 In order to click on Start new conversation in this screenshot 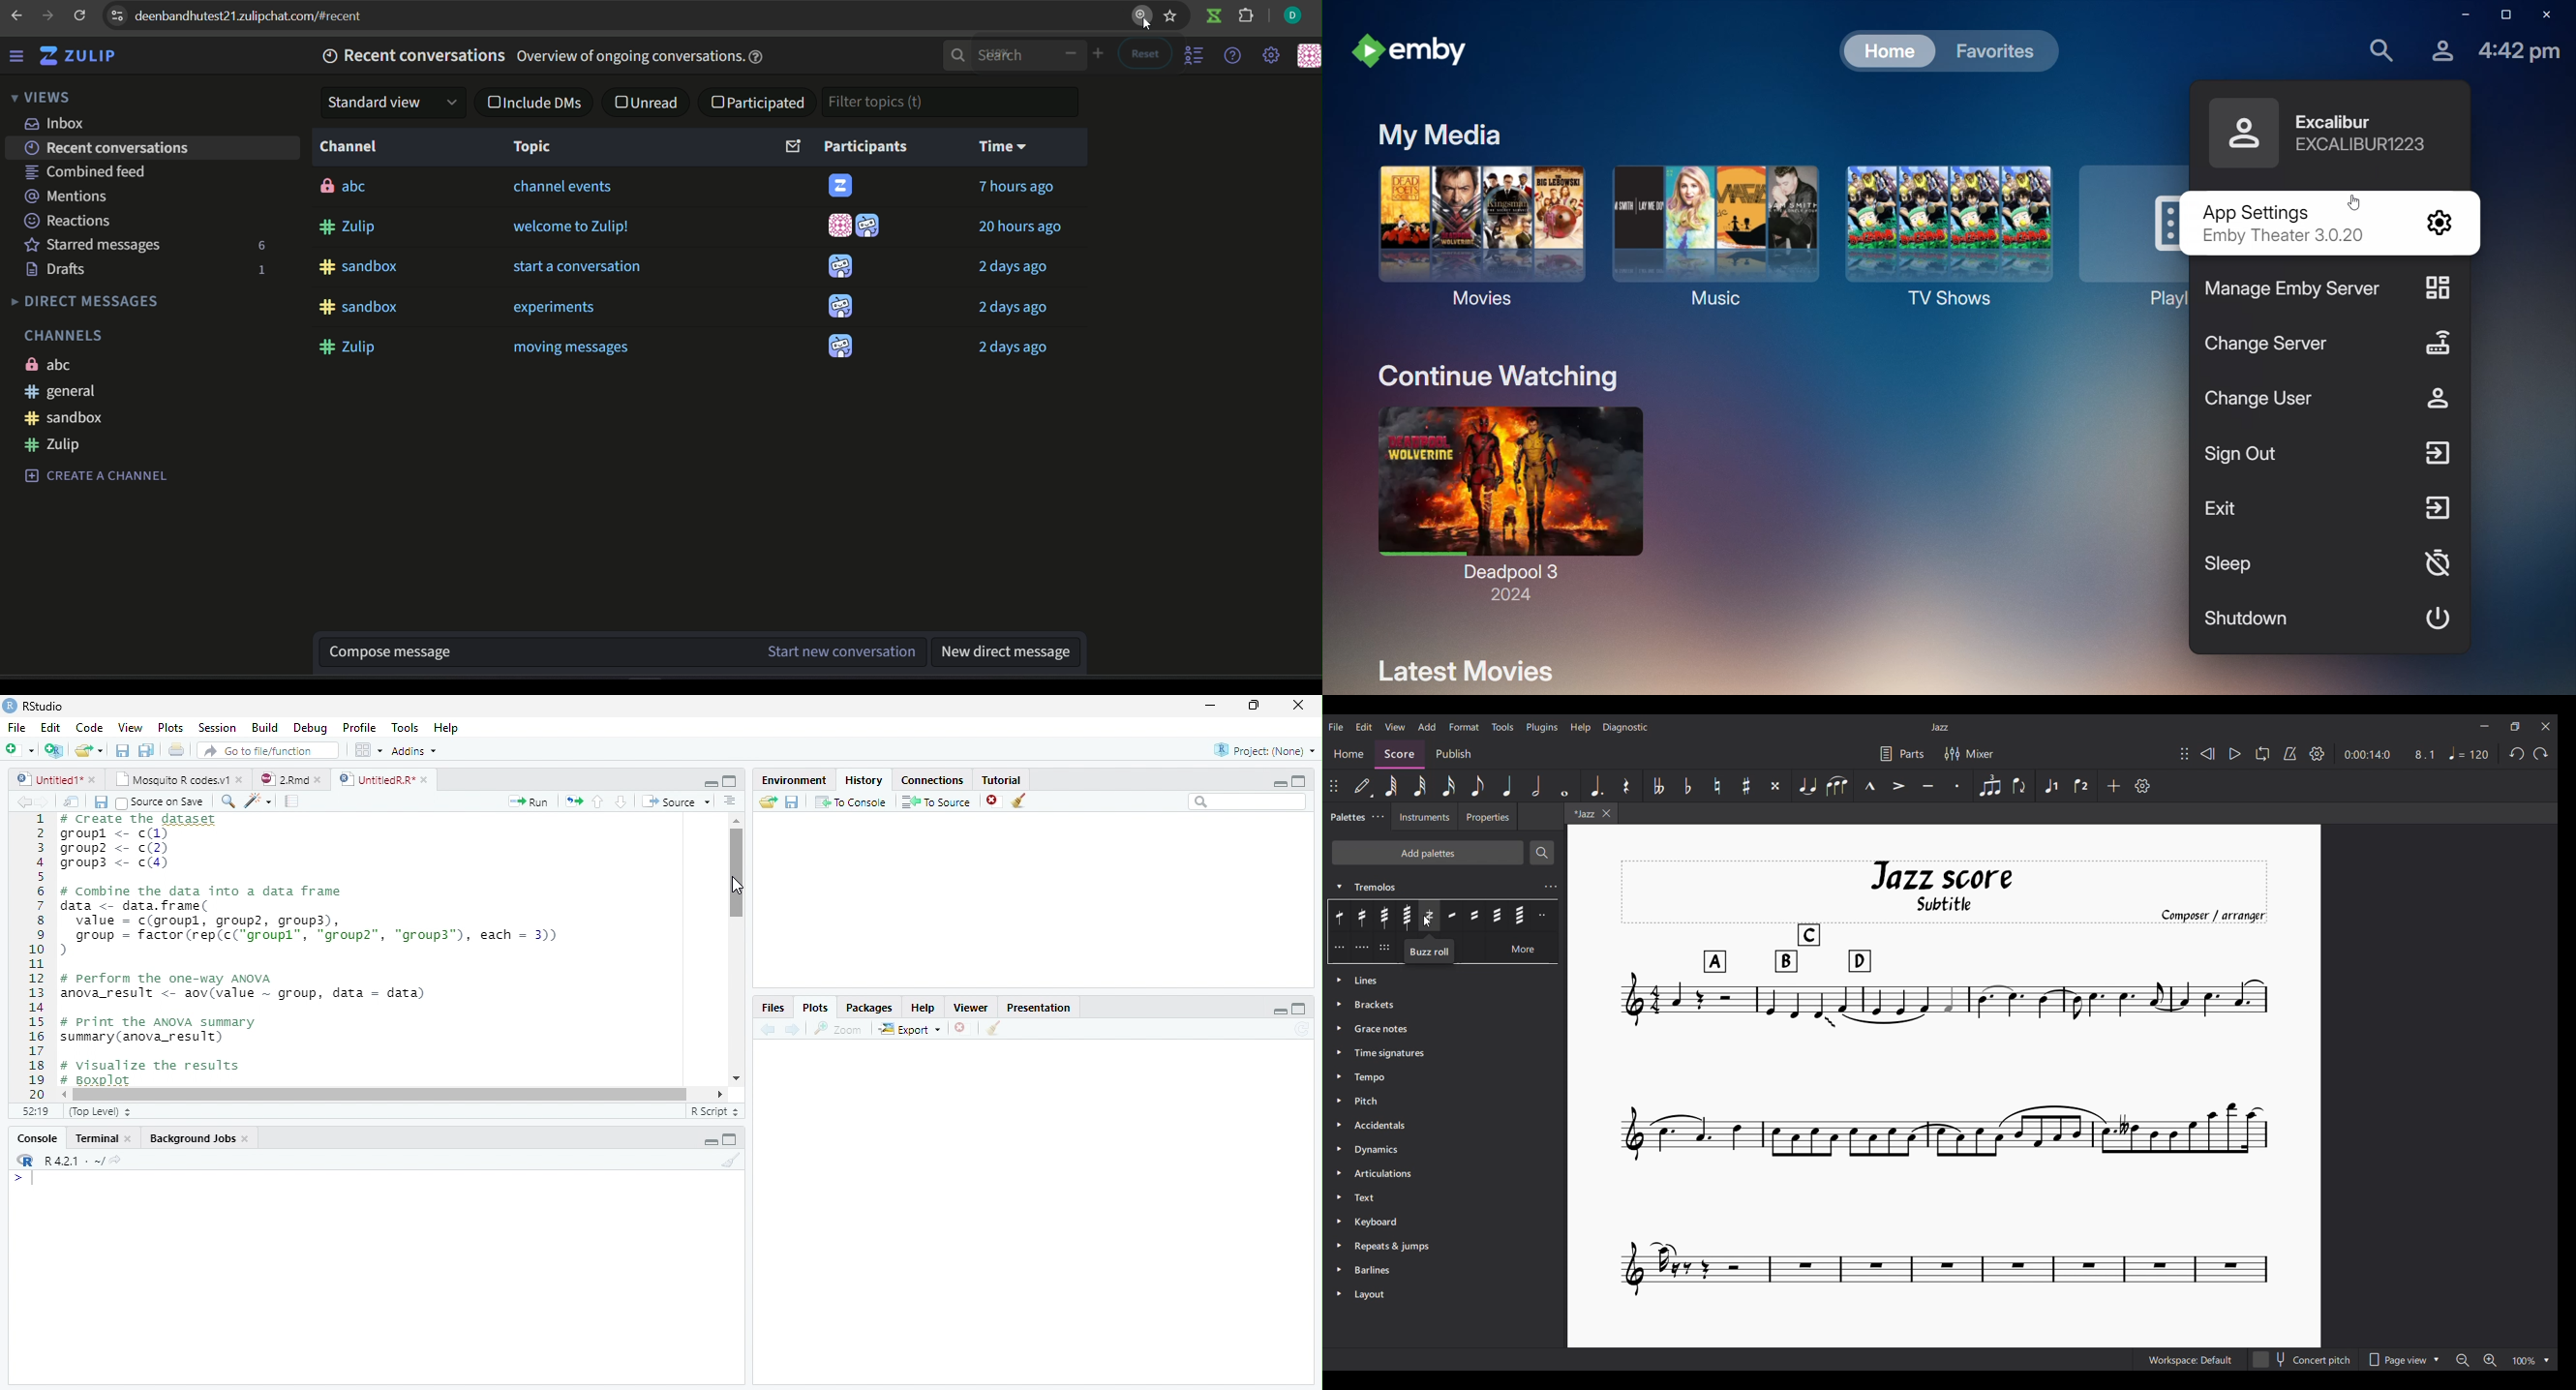, I will do `click(840, 653)`.